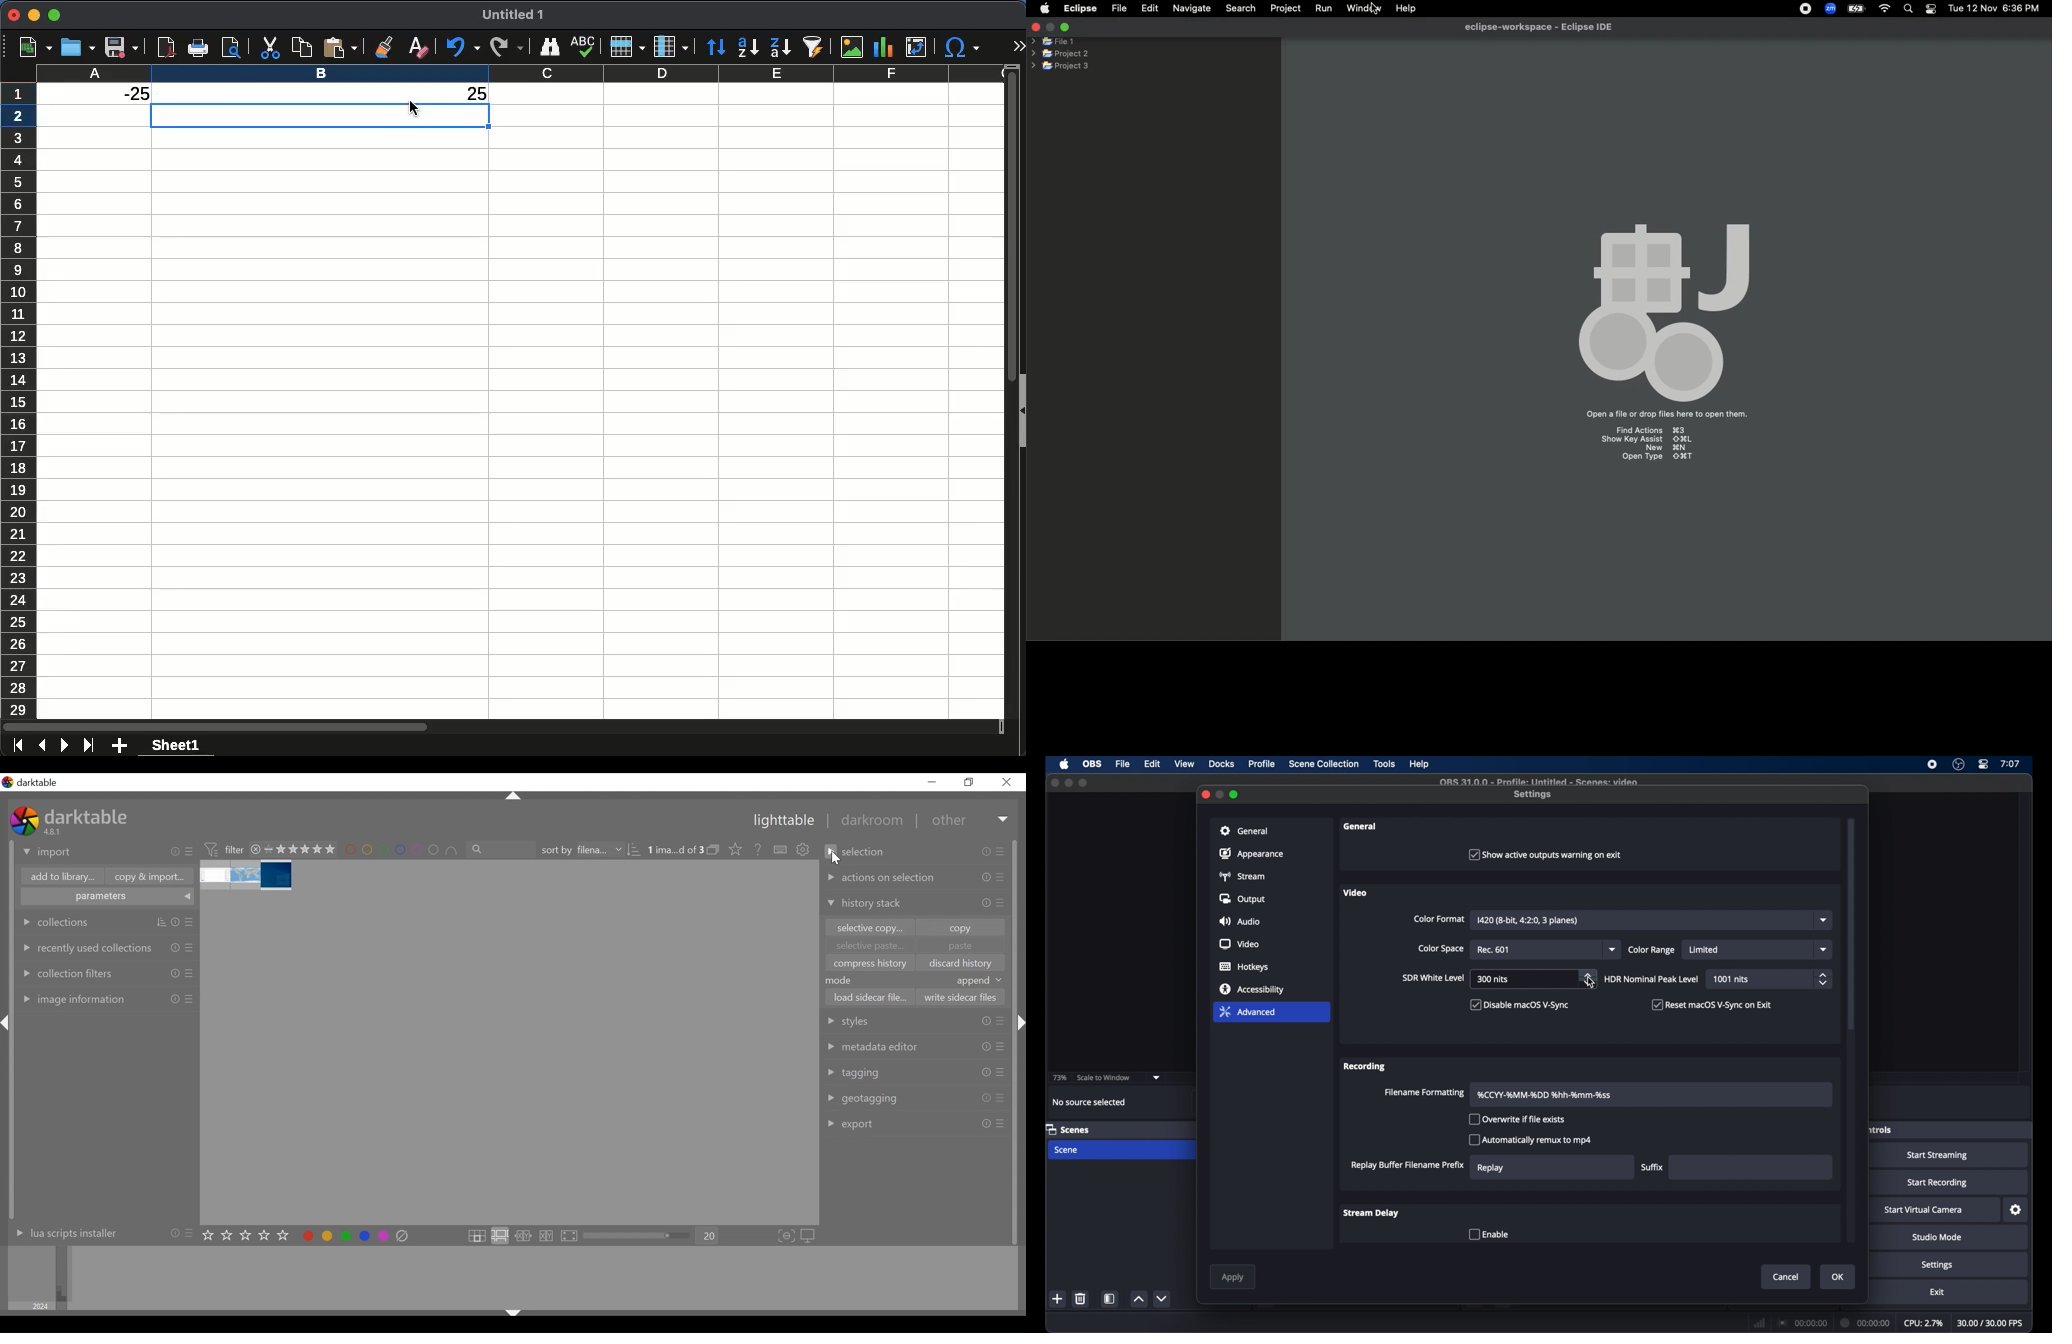  I want to click on collapse, so click(1020, 409).